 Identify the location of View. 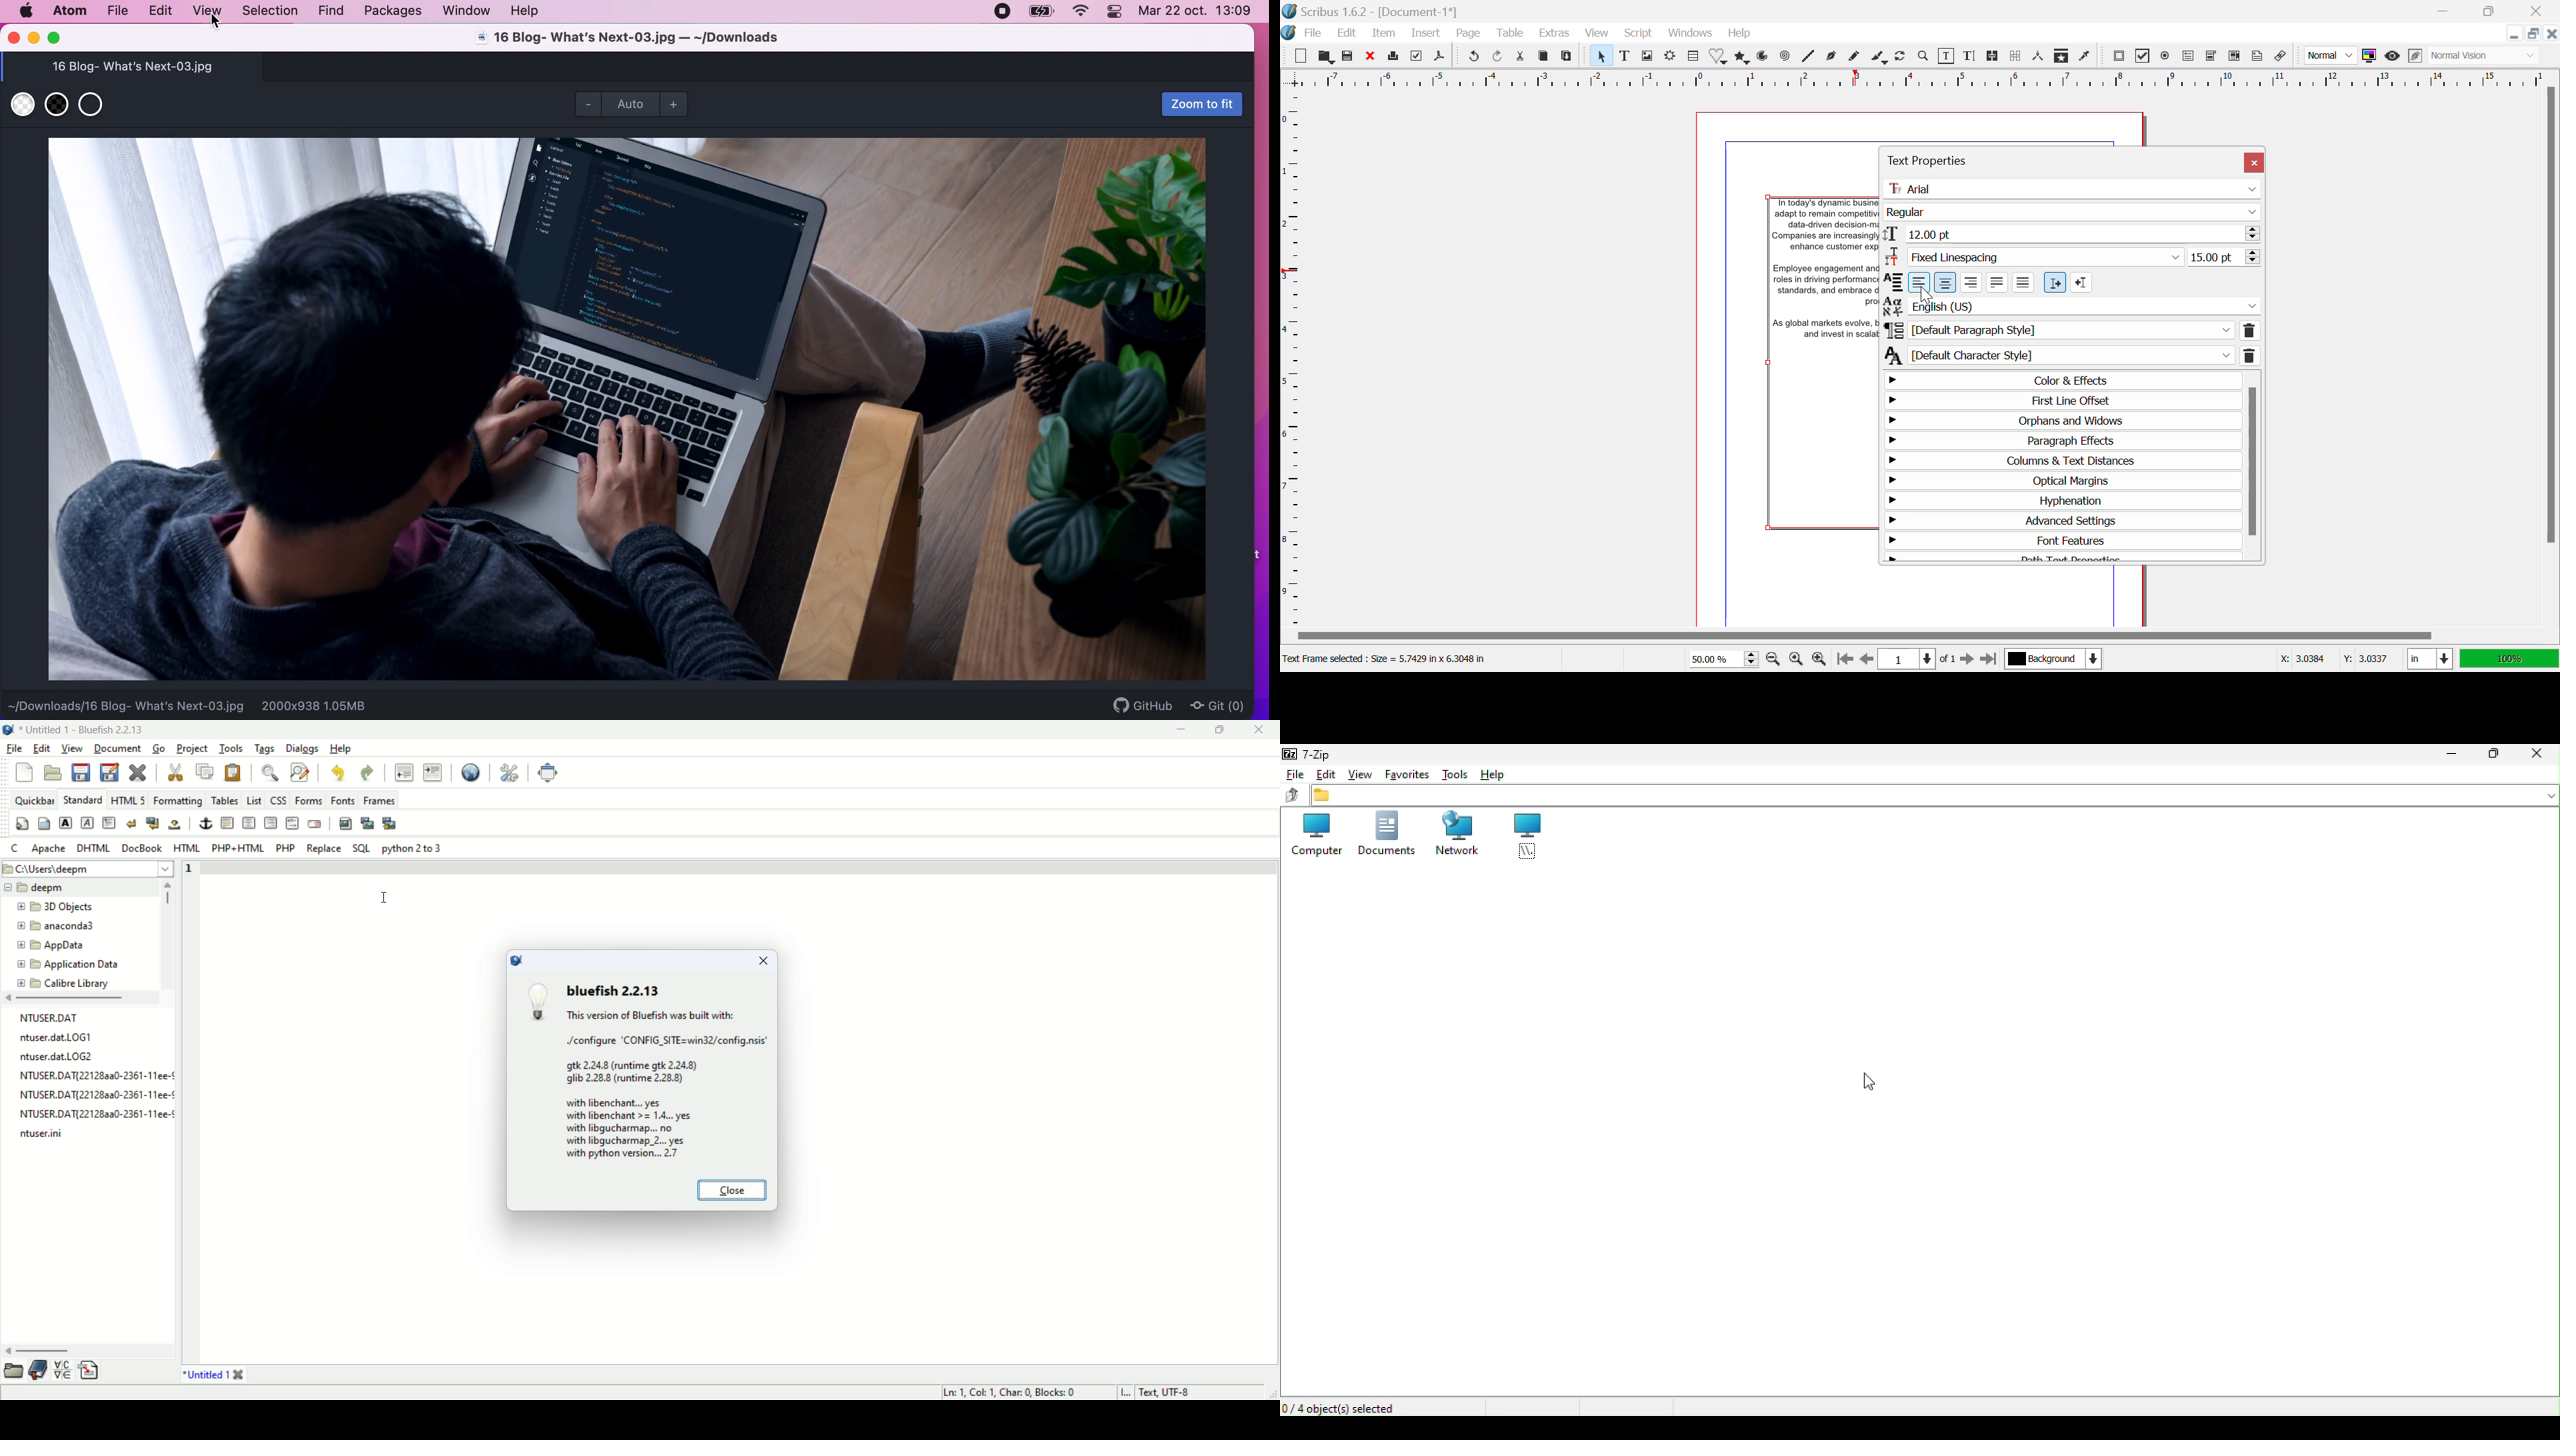
(1357, 775).